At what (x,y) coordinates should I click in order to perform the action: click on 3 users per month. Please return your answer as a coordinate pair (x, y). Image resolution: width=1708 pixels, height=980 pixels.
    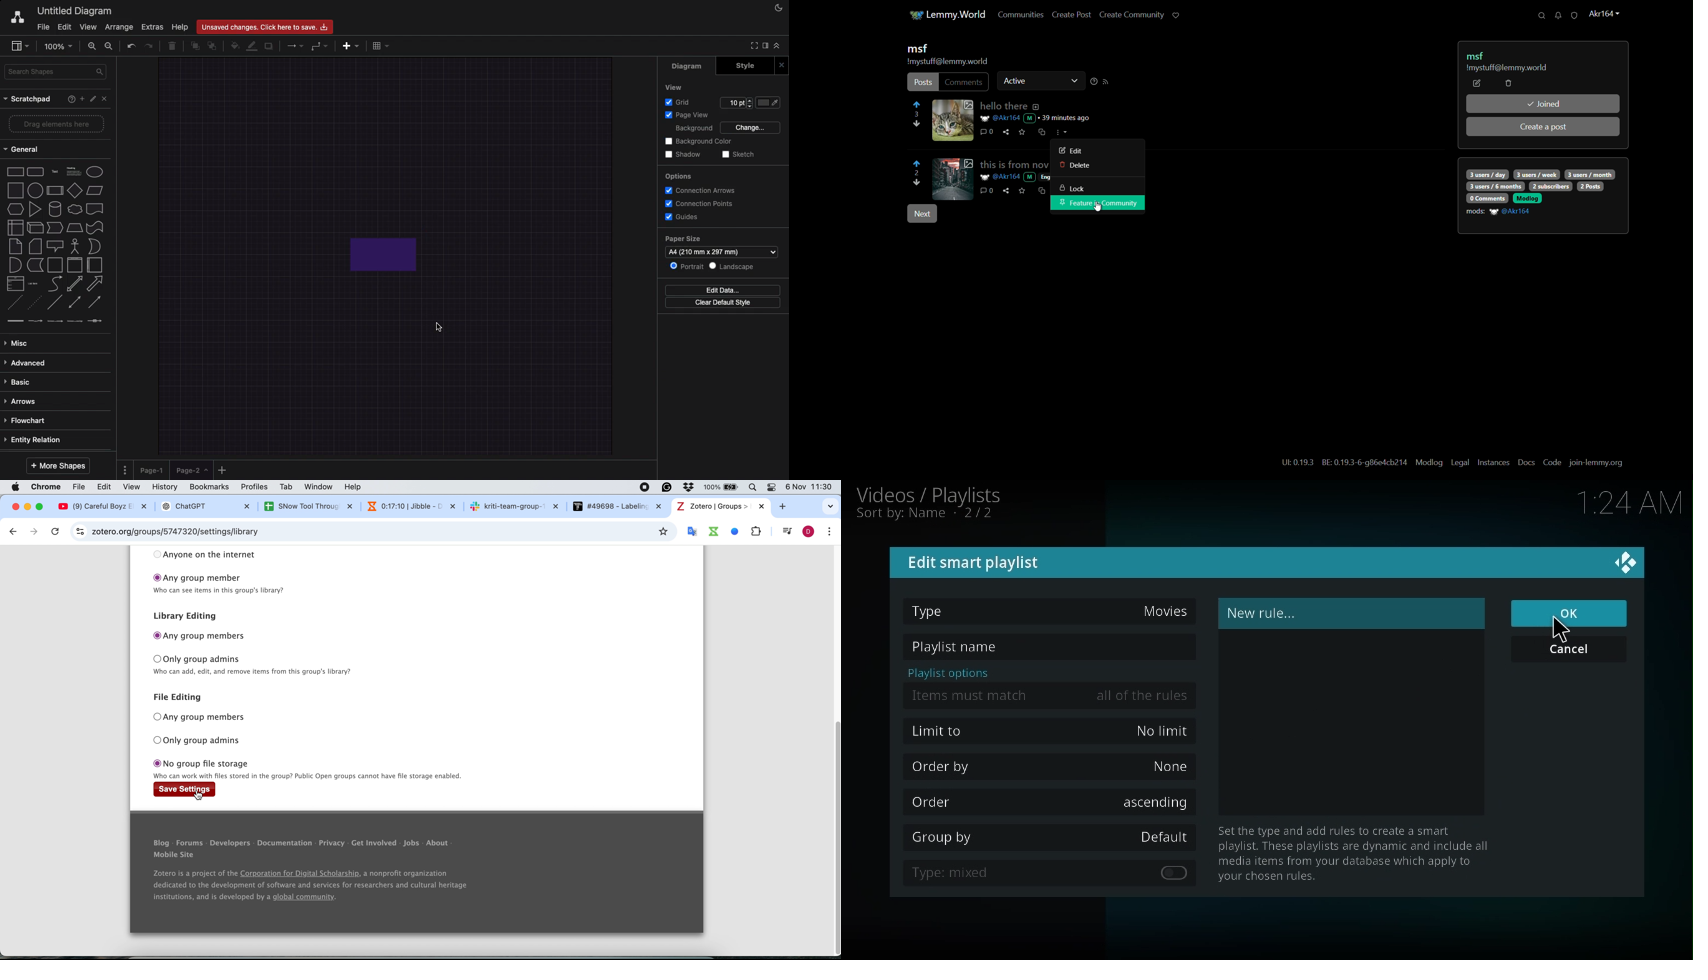
    Looking at the image, I should click on (1589, 174).